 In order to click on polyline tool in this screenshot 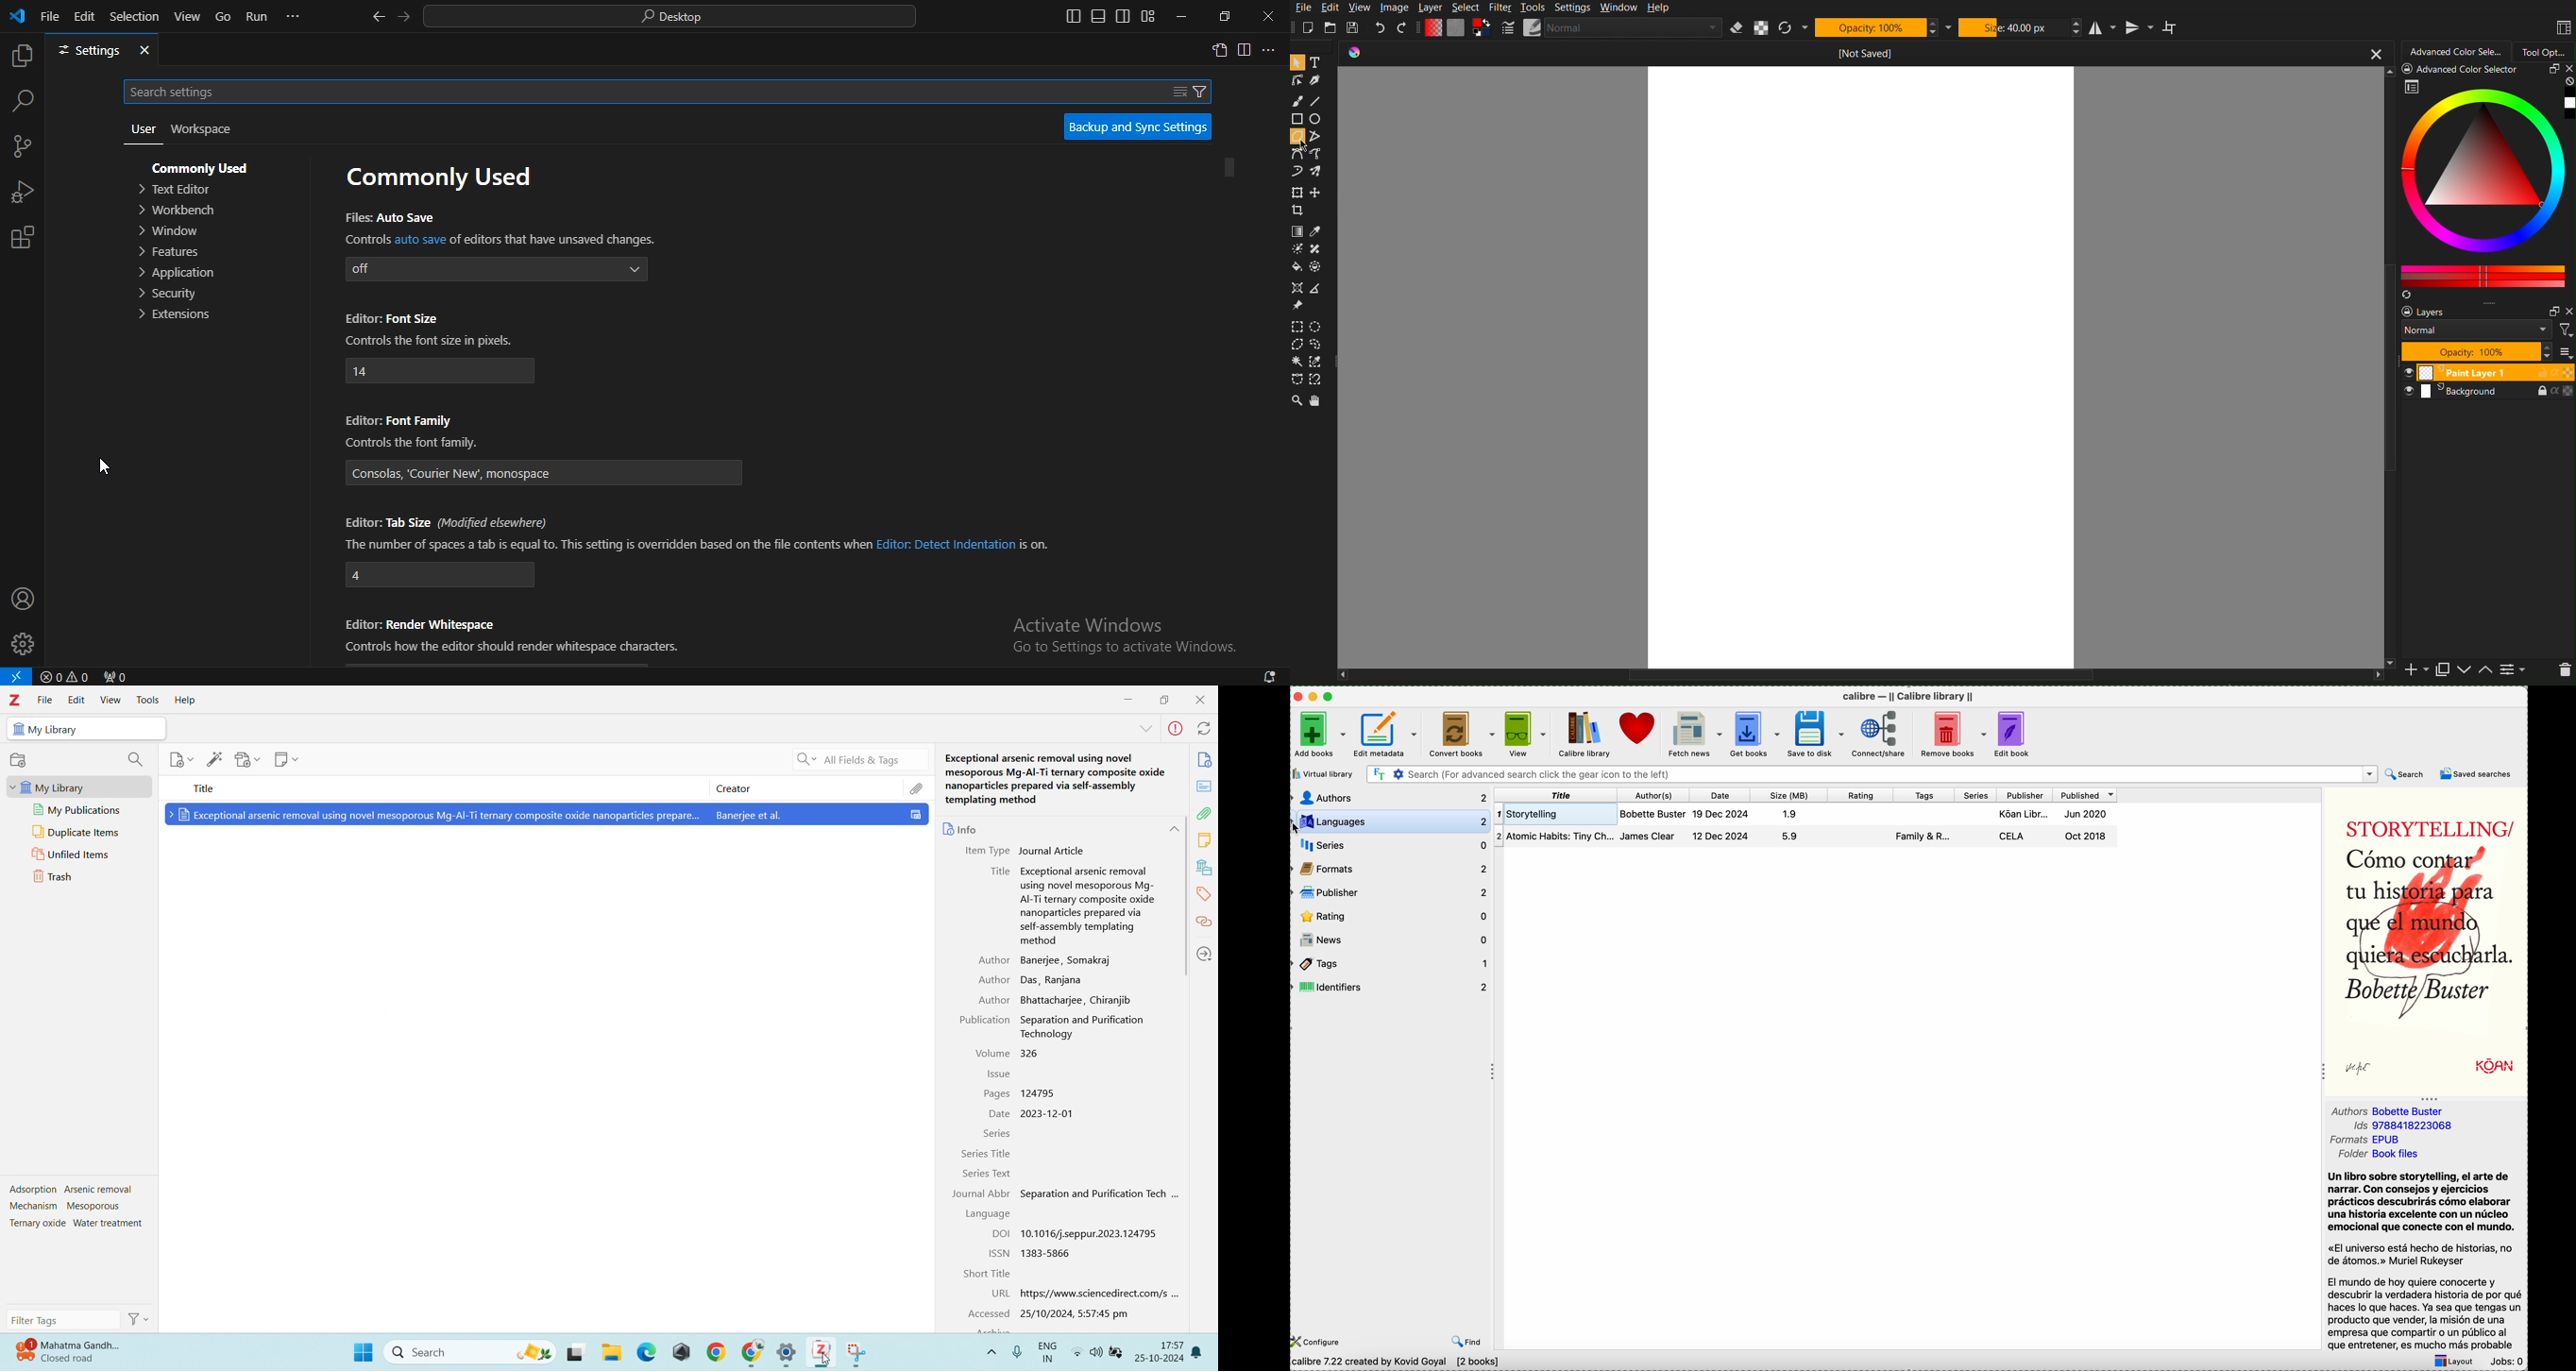, I will do `click(1319, 137)`.